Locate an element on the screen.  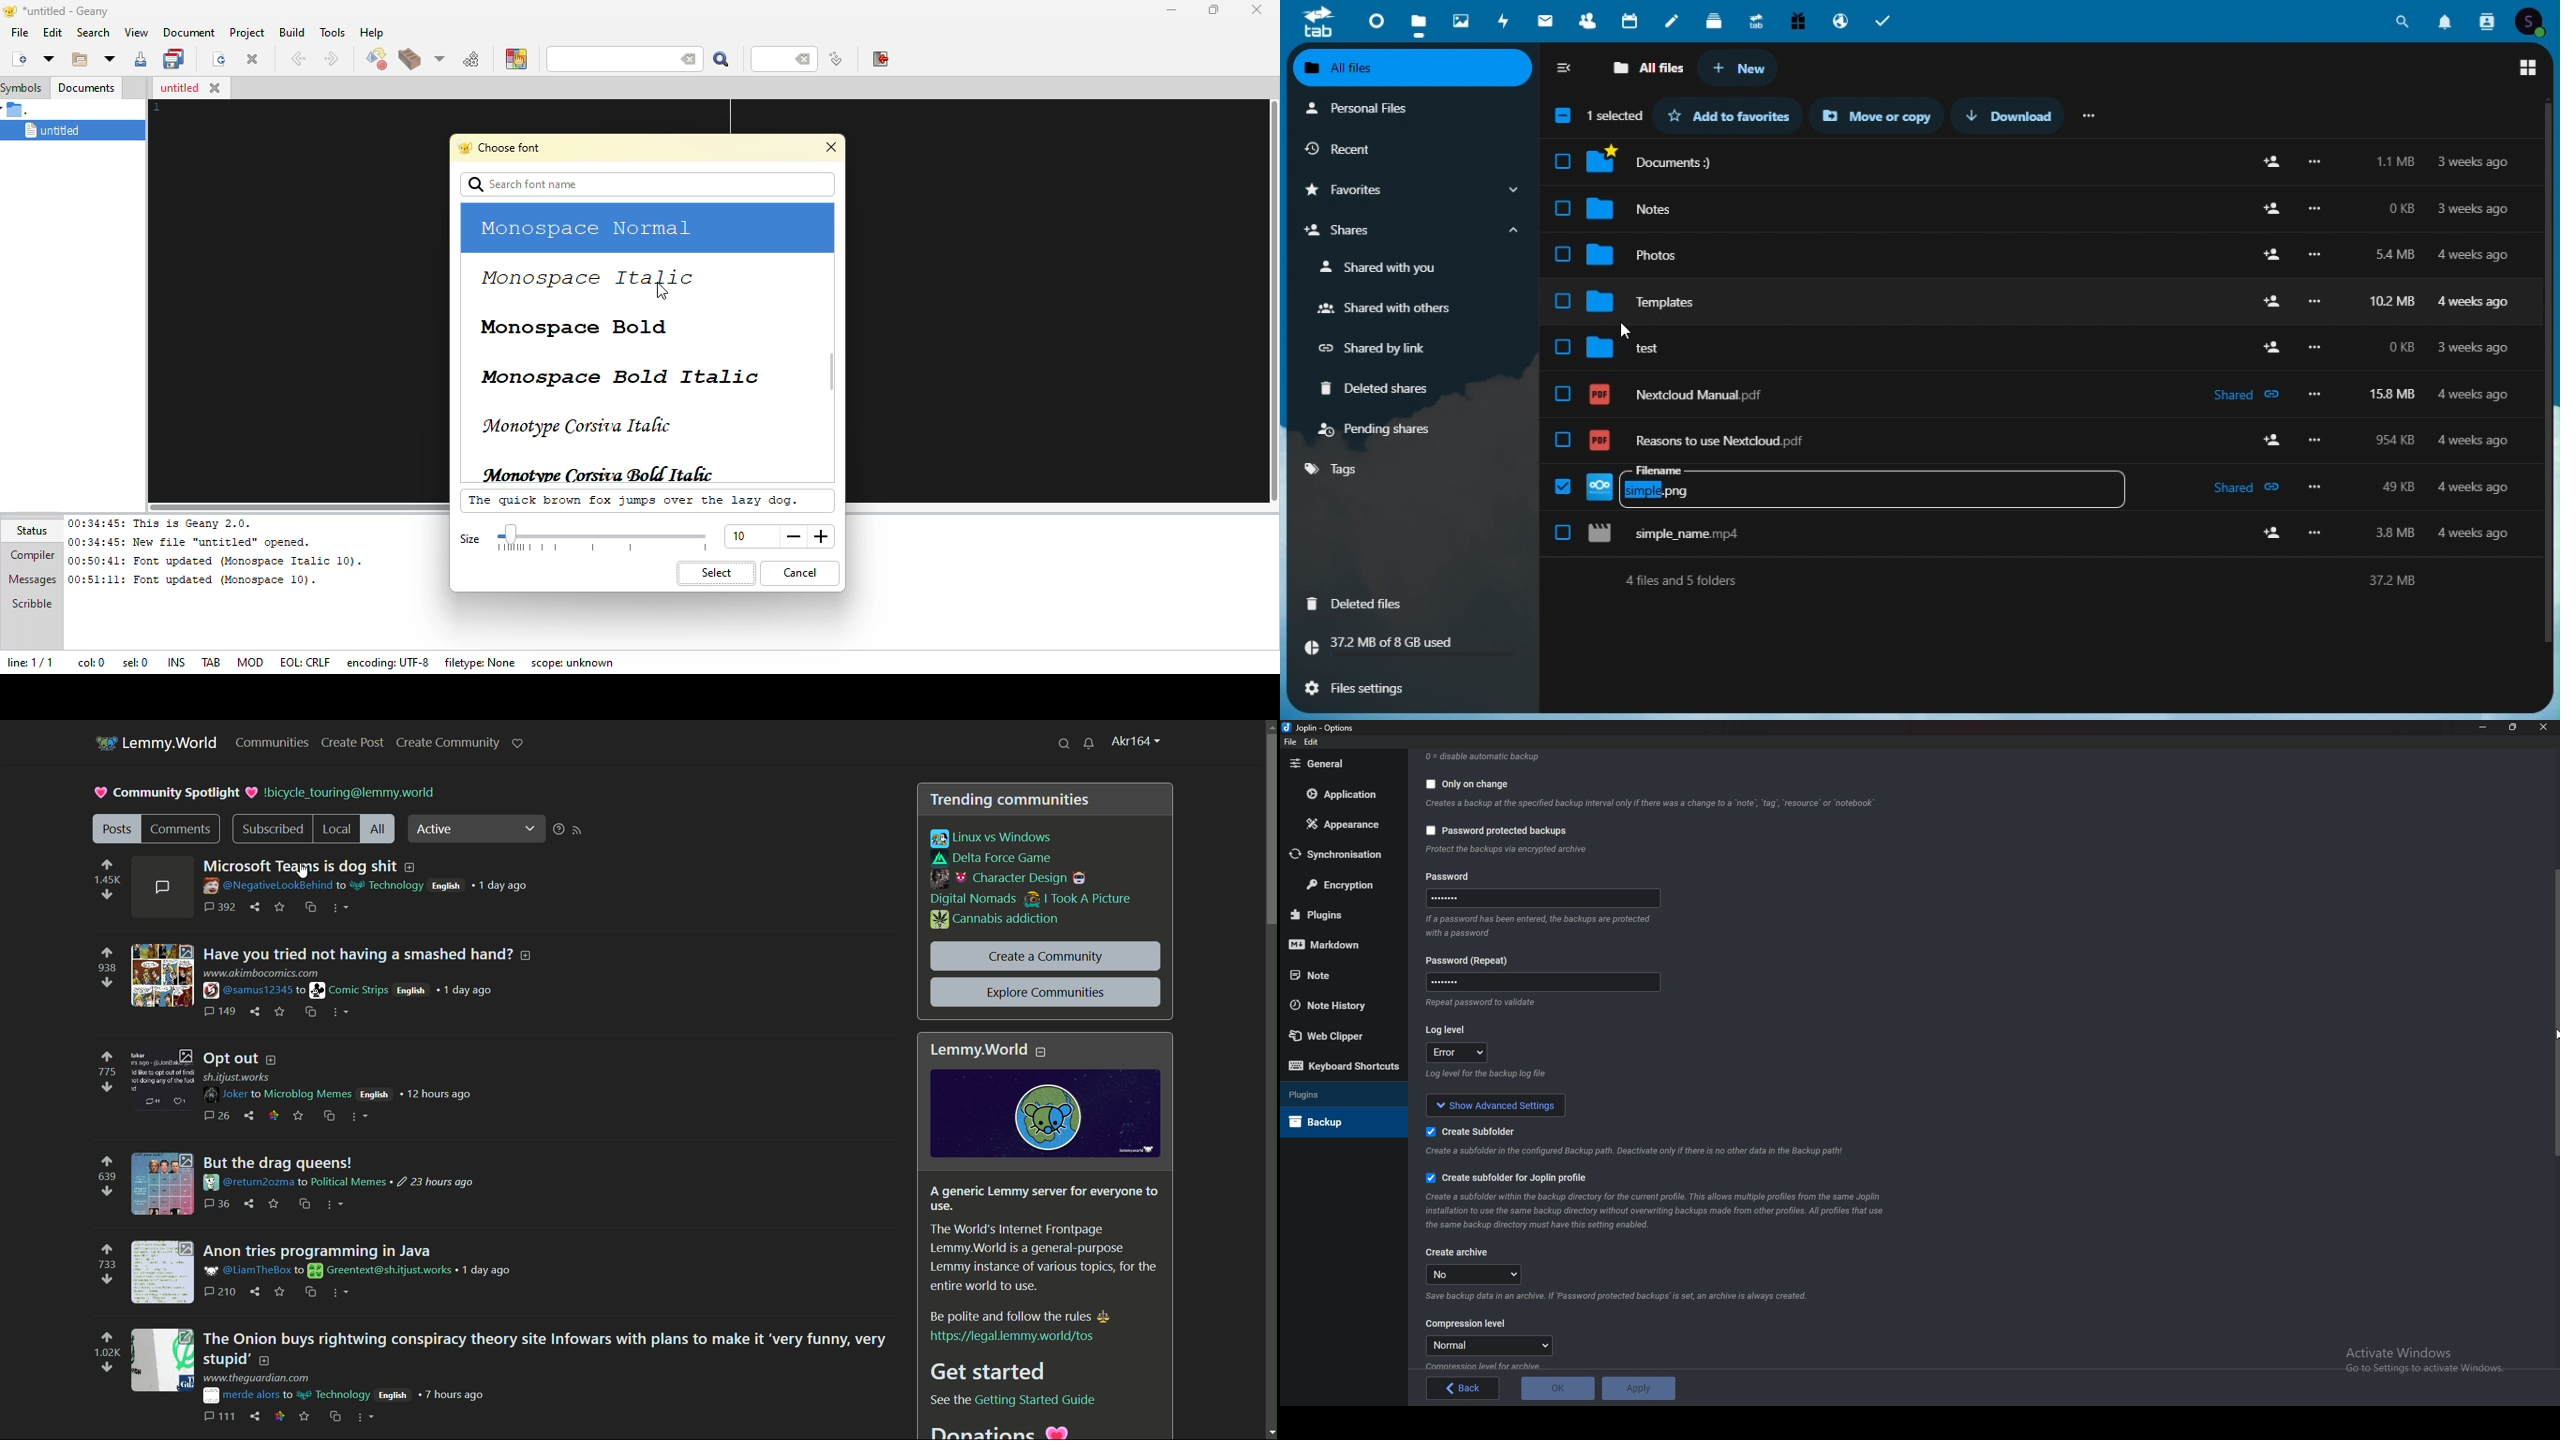
sorting help is located at coordinates (559, 831).